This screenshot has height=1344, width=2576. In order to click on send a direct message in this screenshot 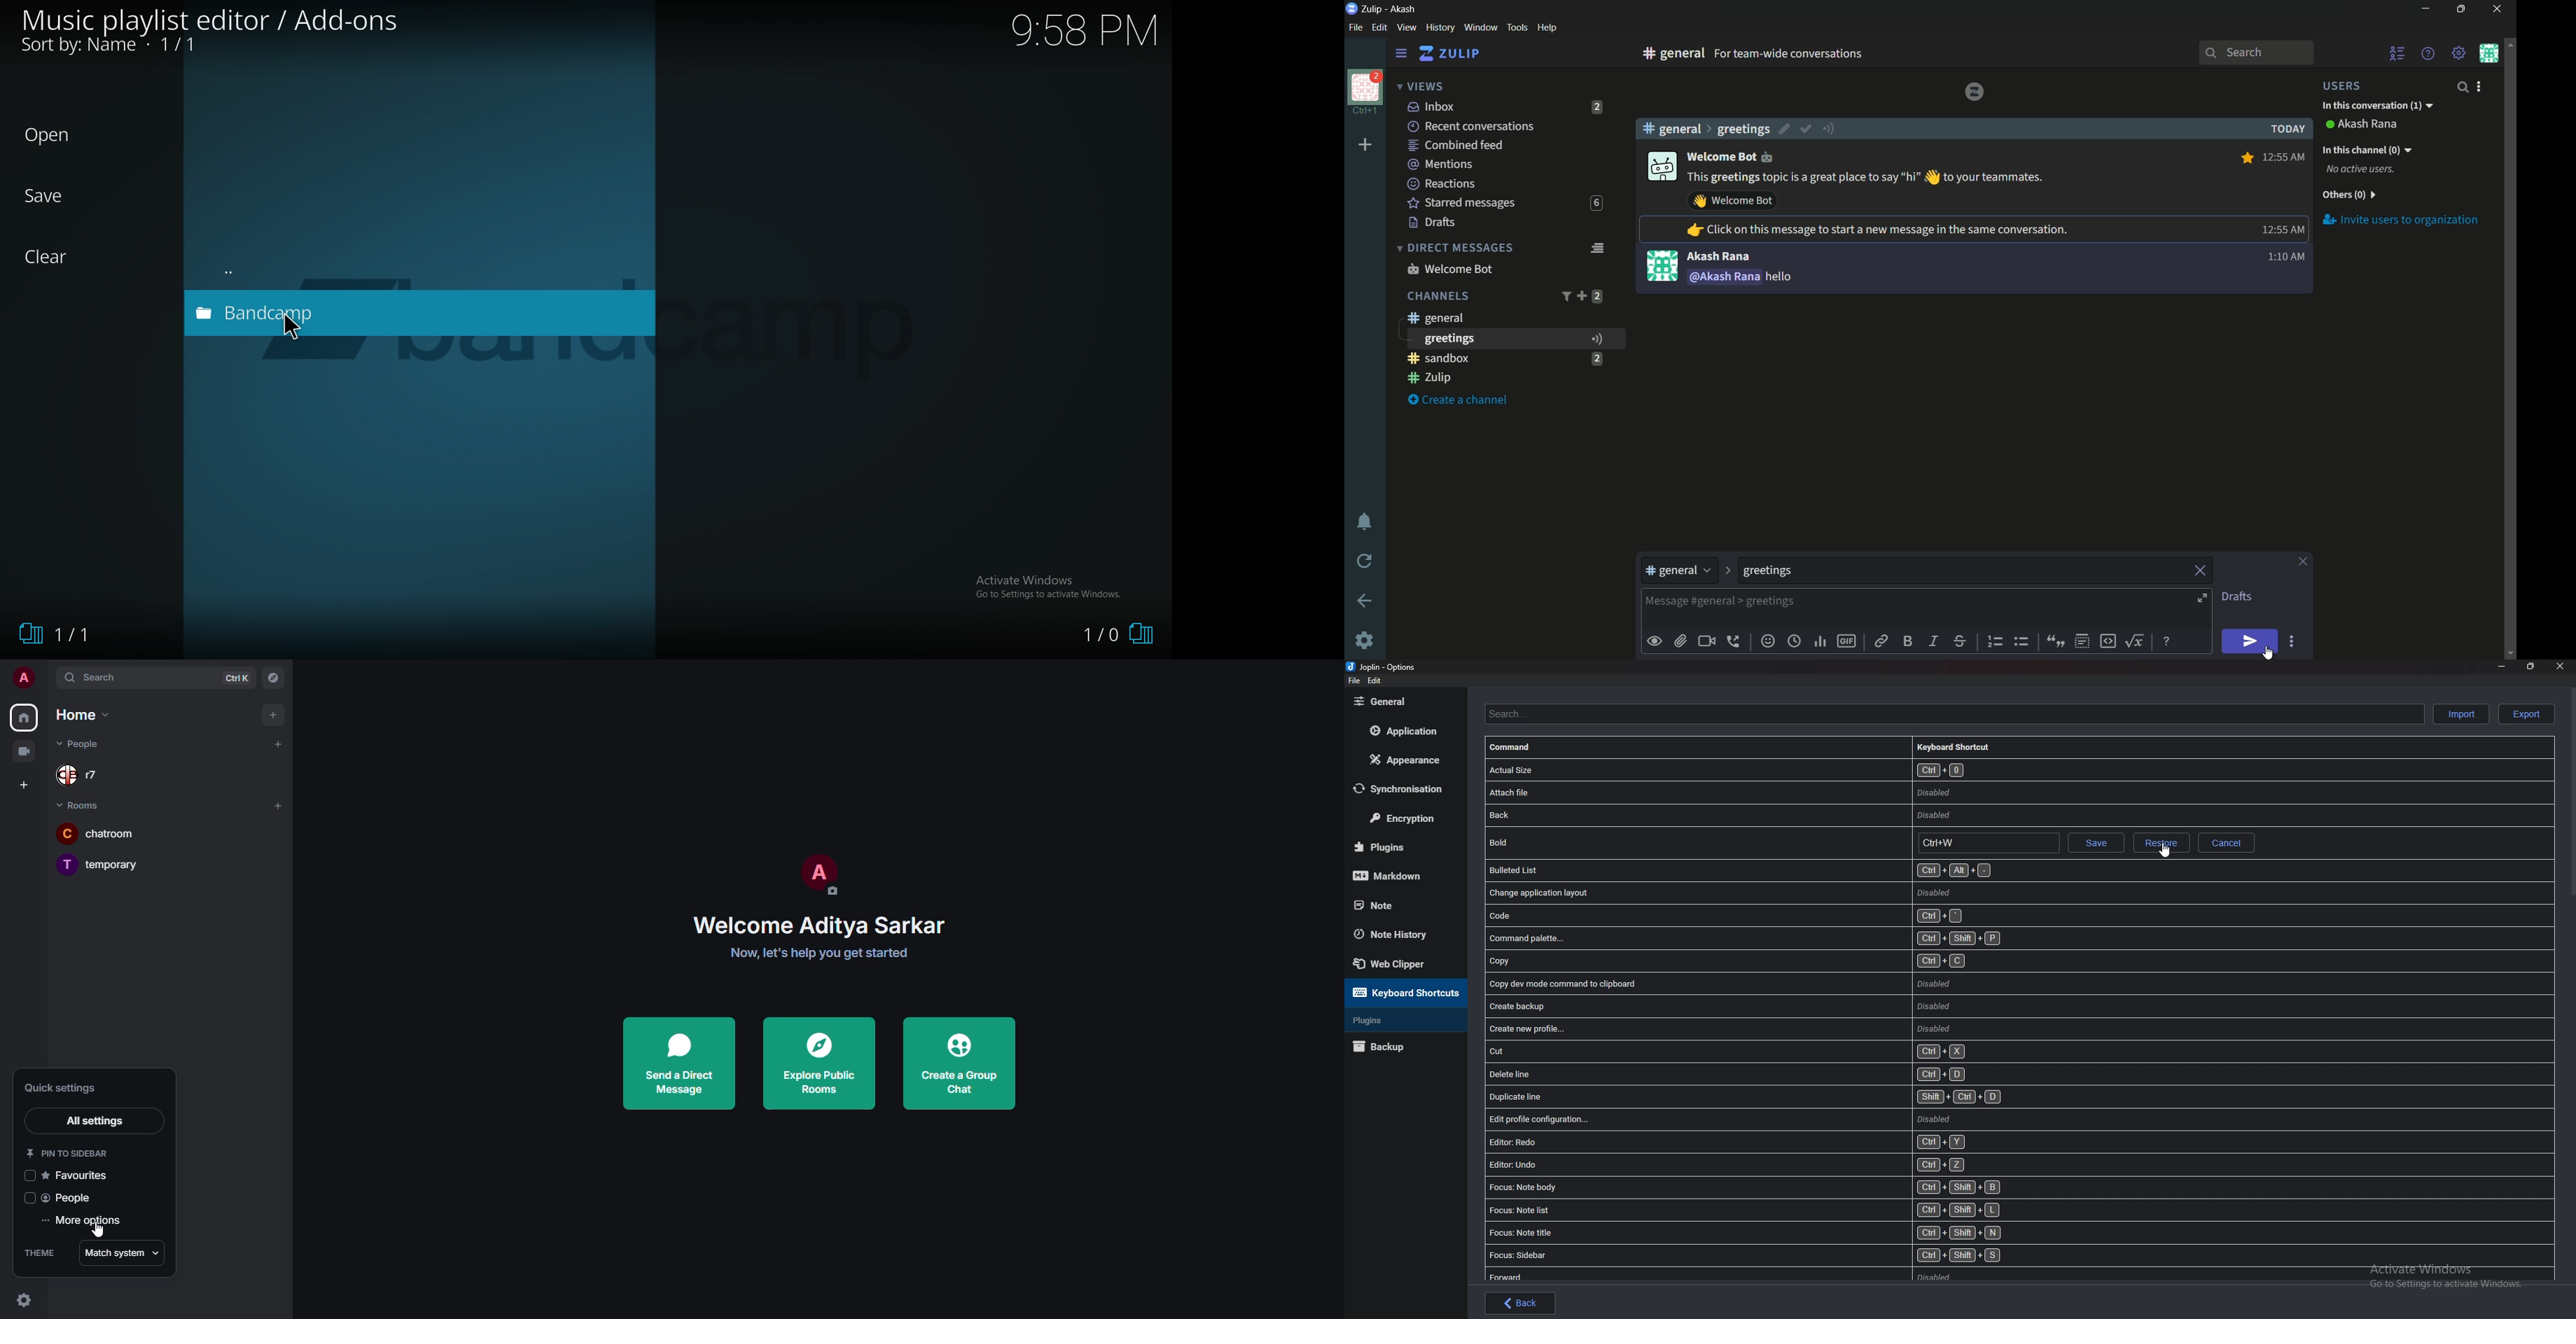, I will do `click(678, 1062)`.